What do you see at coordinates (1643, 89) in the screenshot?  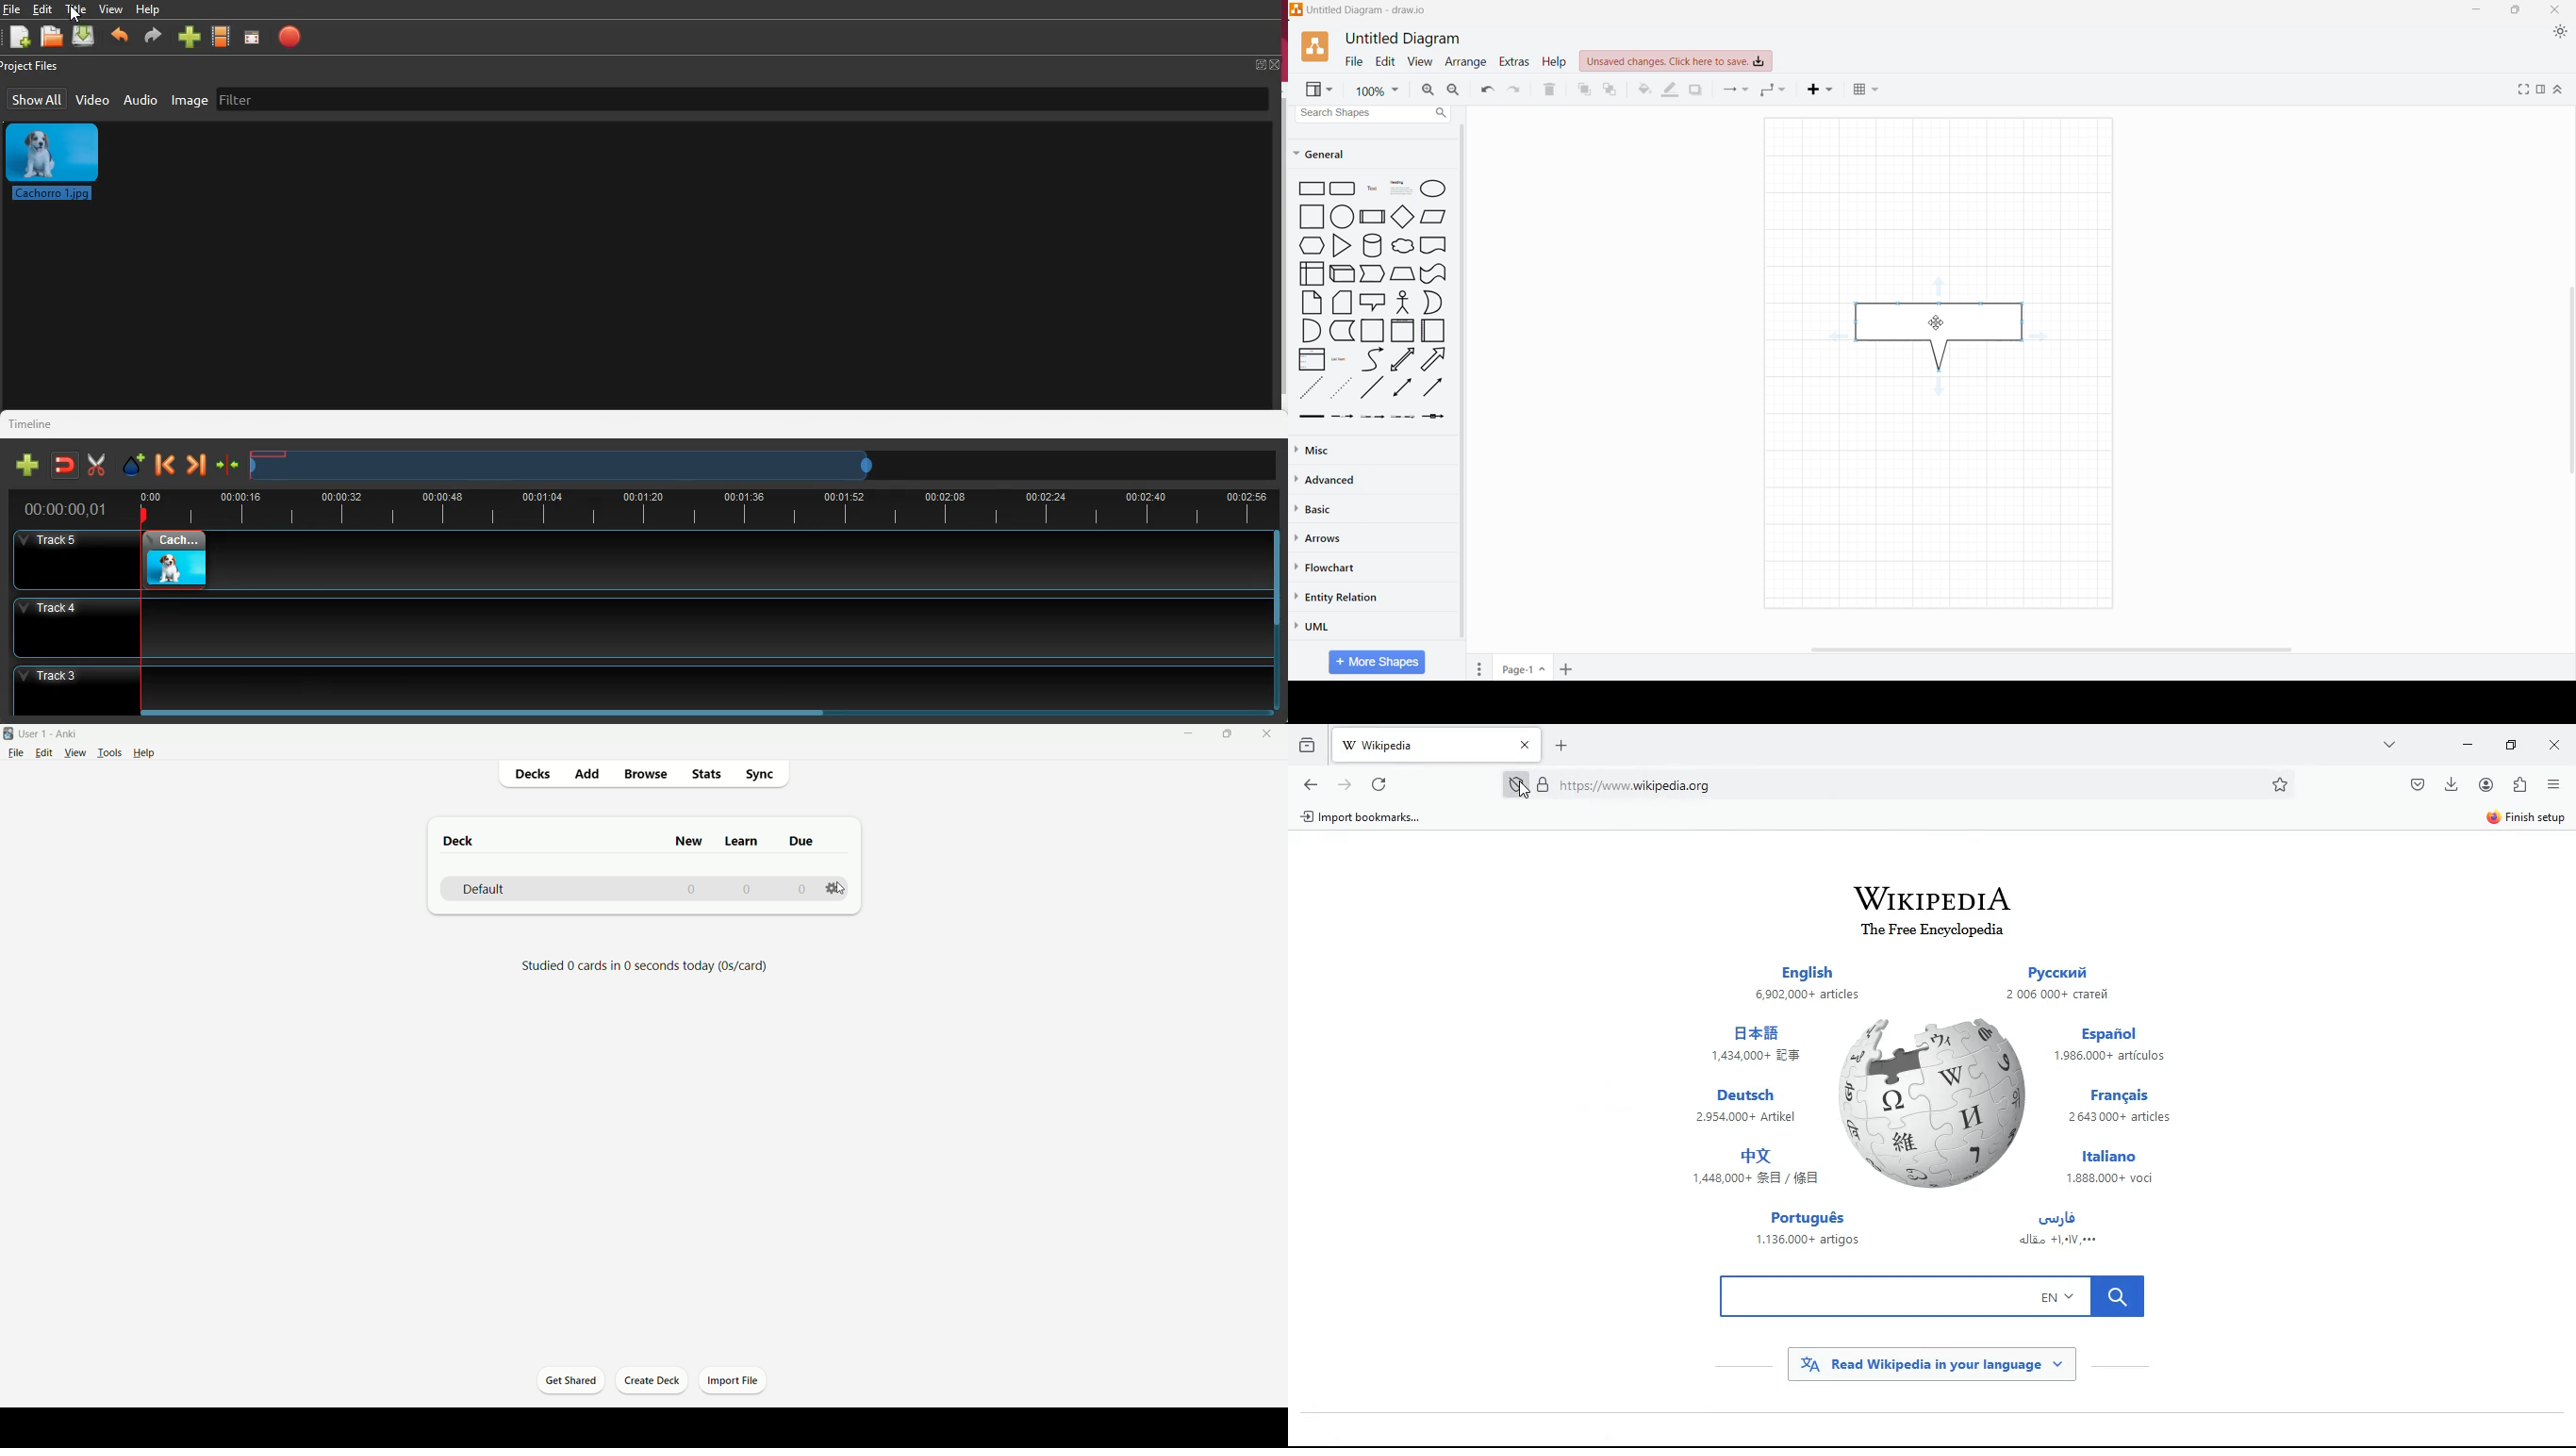 I see `Fill Color` at bounding box center [1643, 89].